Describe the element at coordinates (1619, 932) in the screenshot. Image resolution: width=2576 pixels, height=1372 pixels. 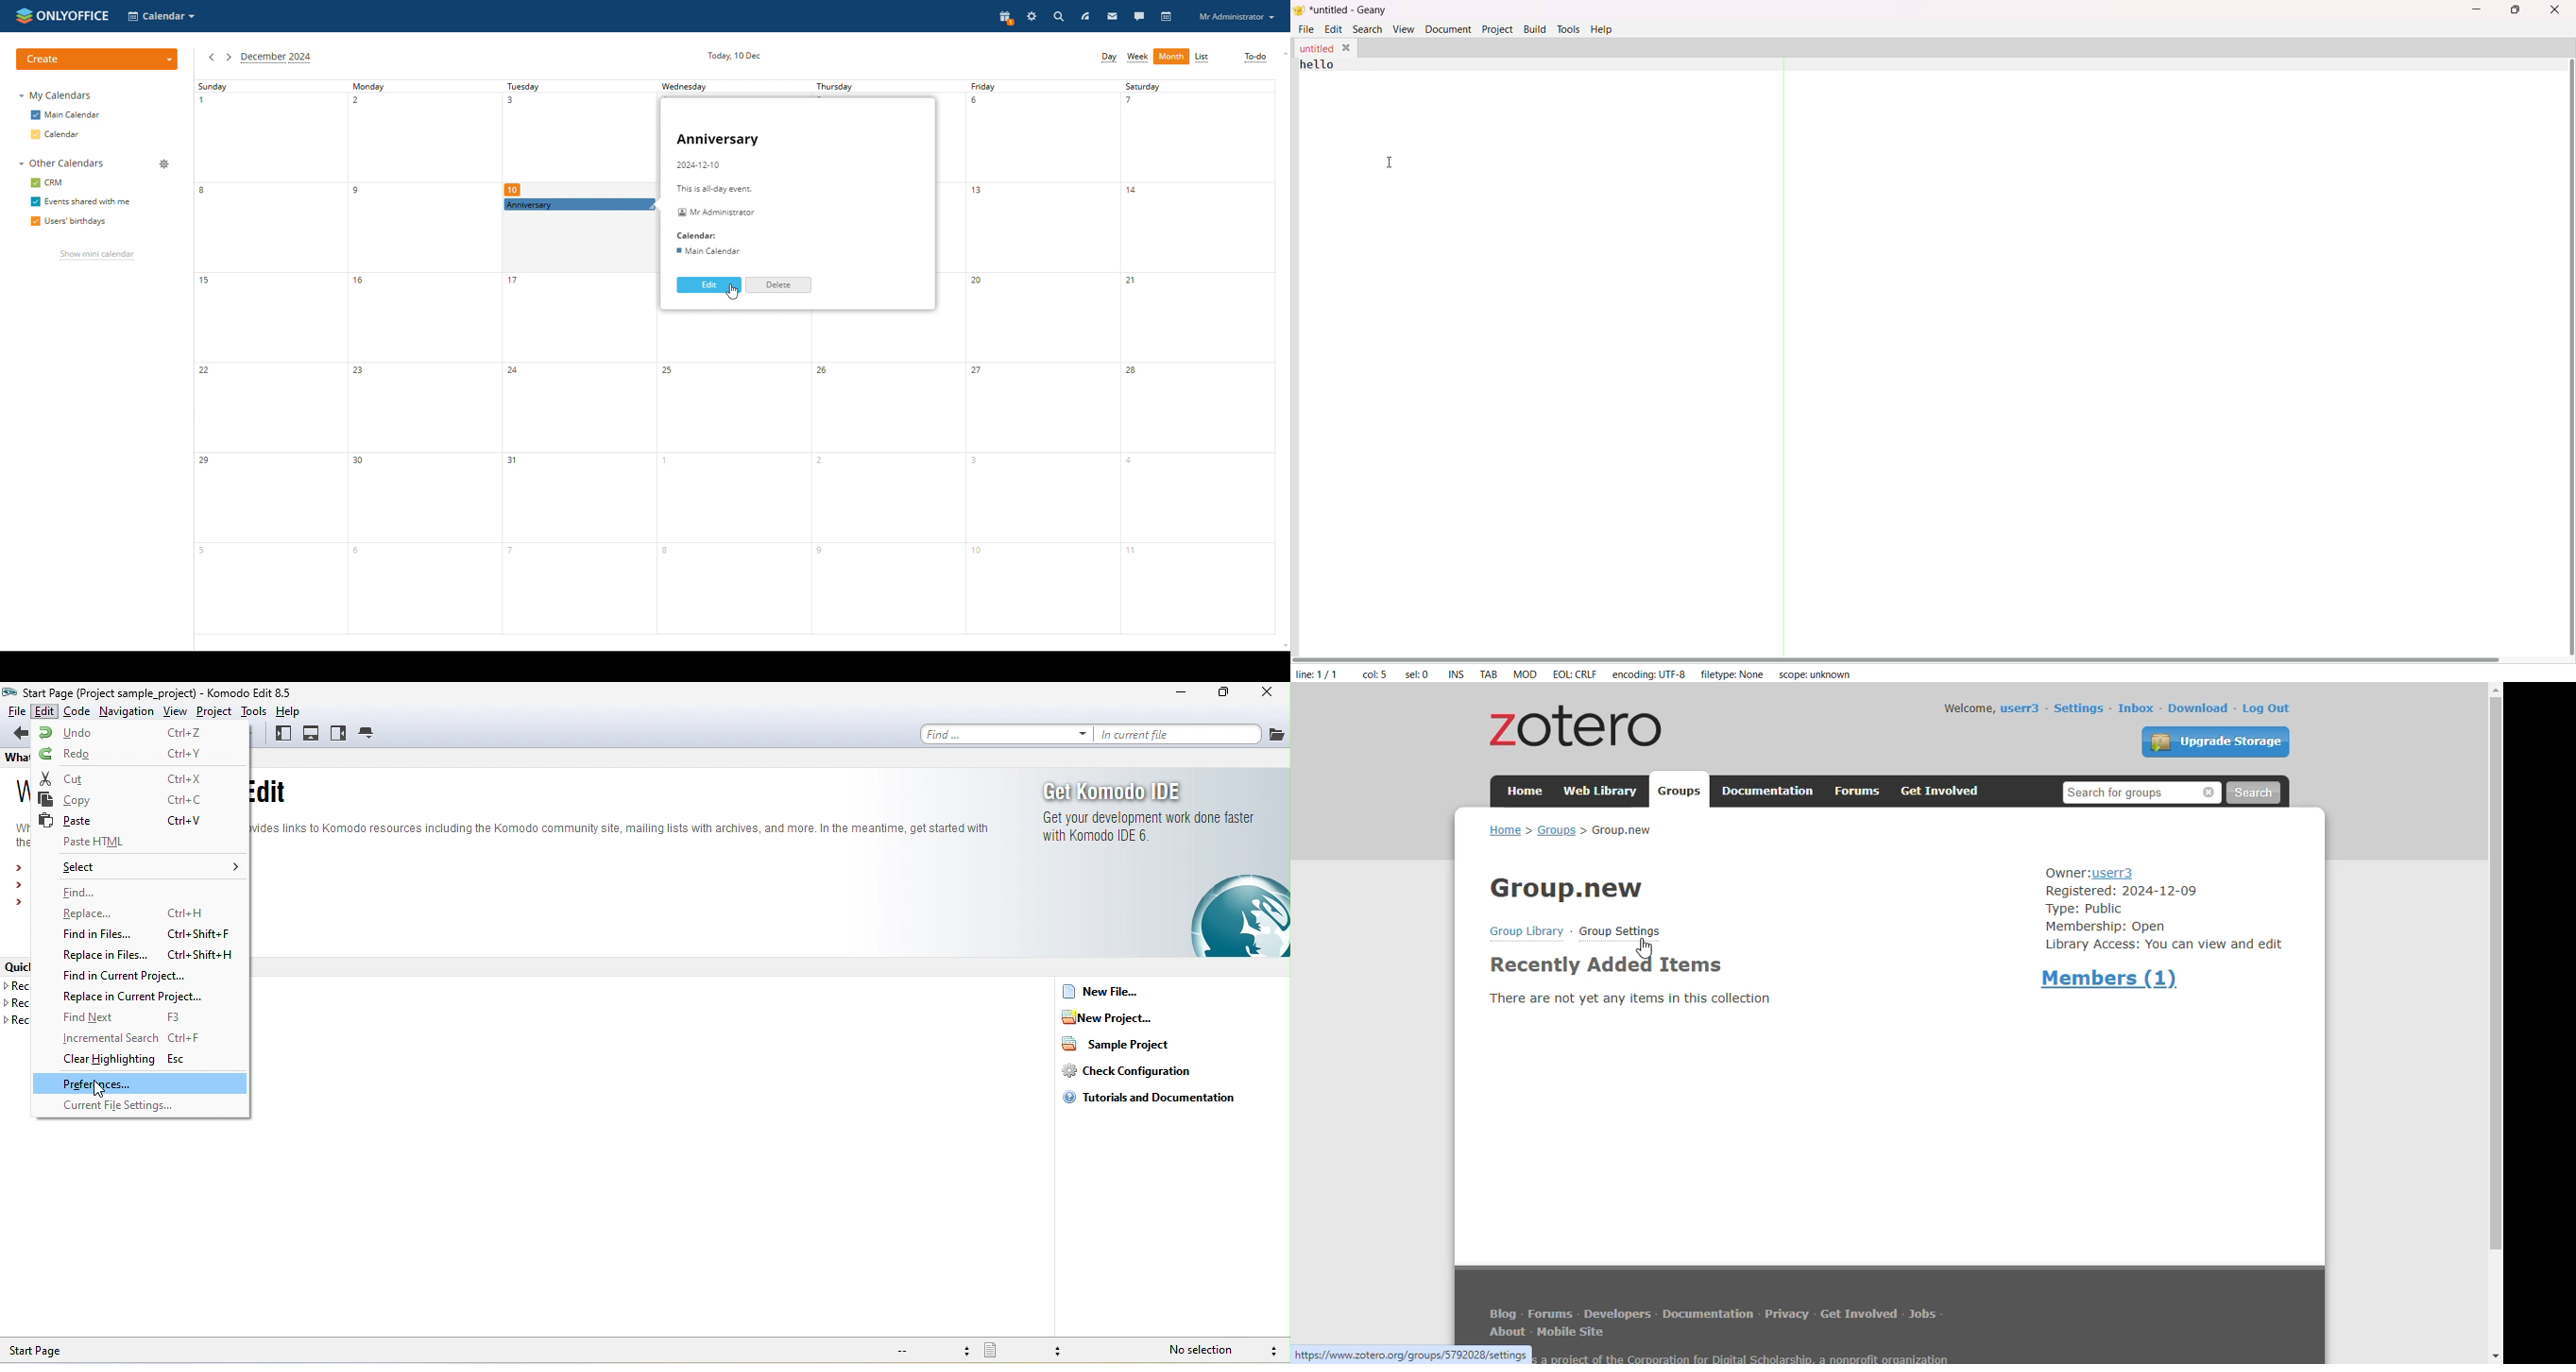
I see `group settings` at that location.